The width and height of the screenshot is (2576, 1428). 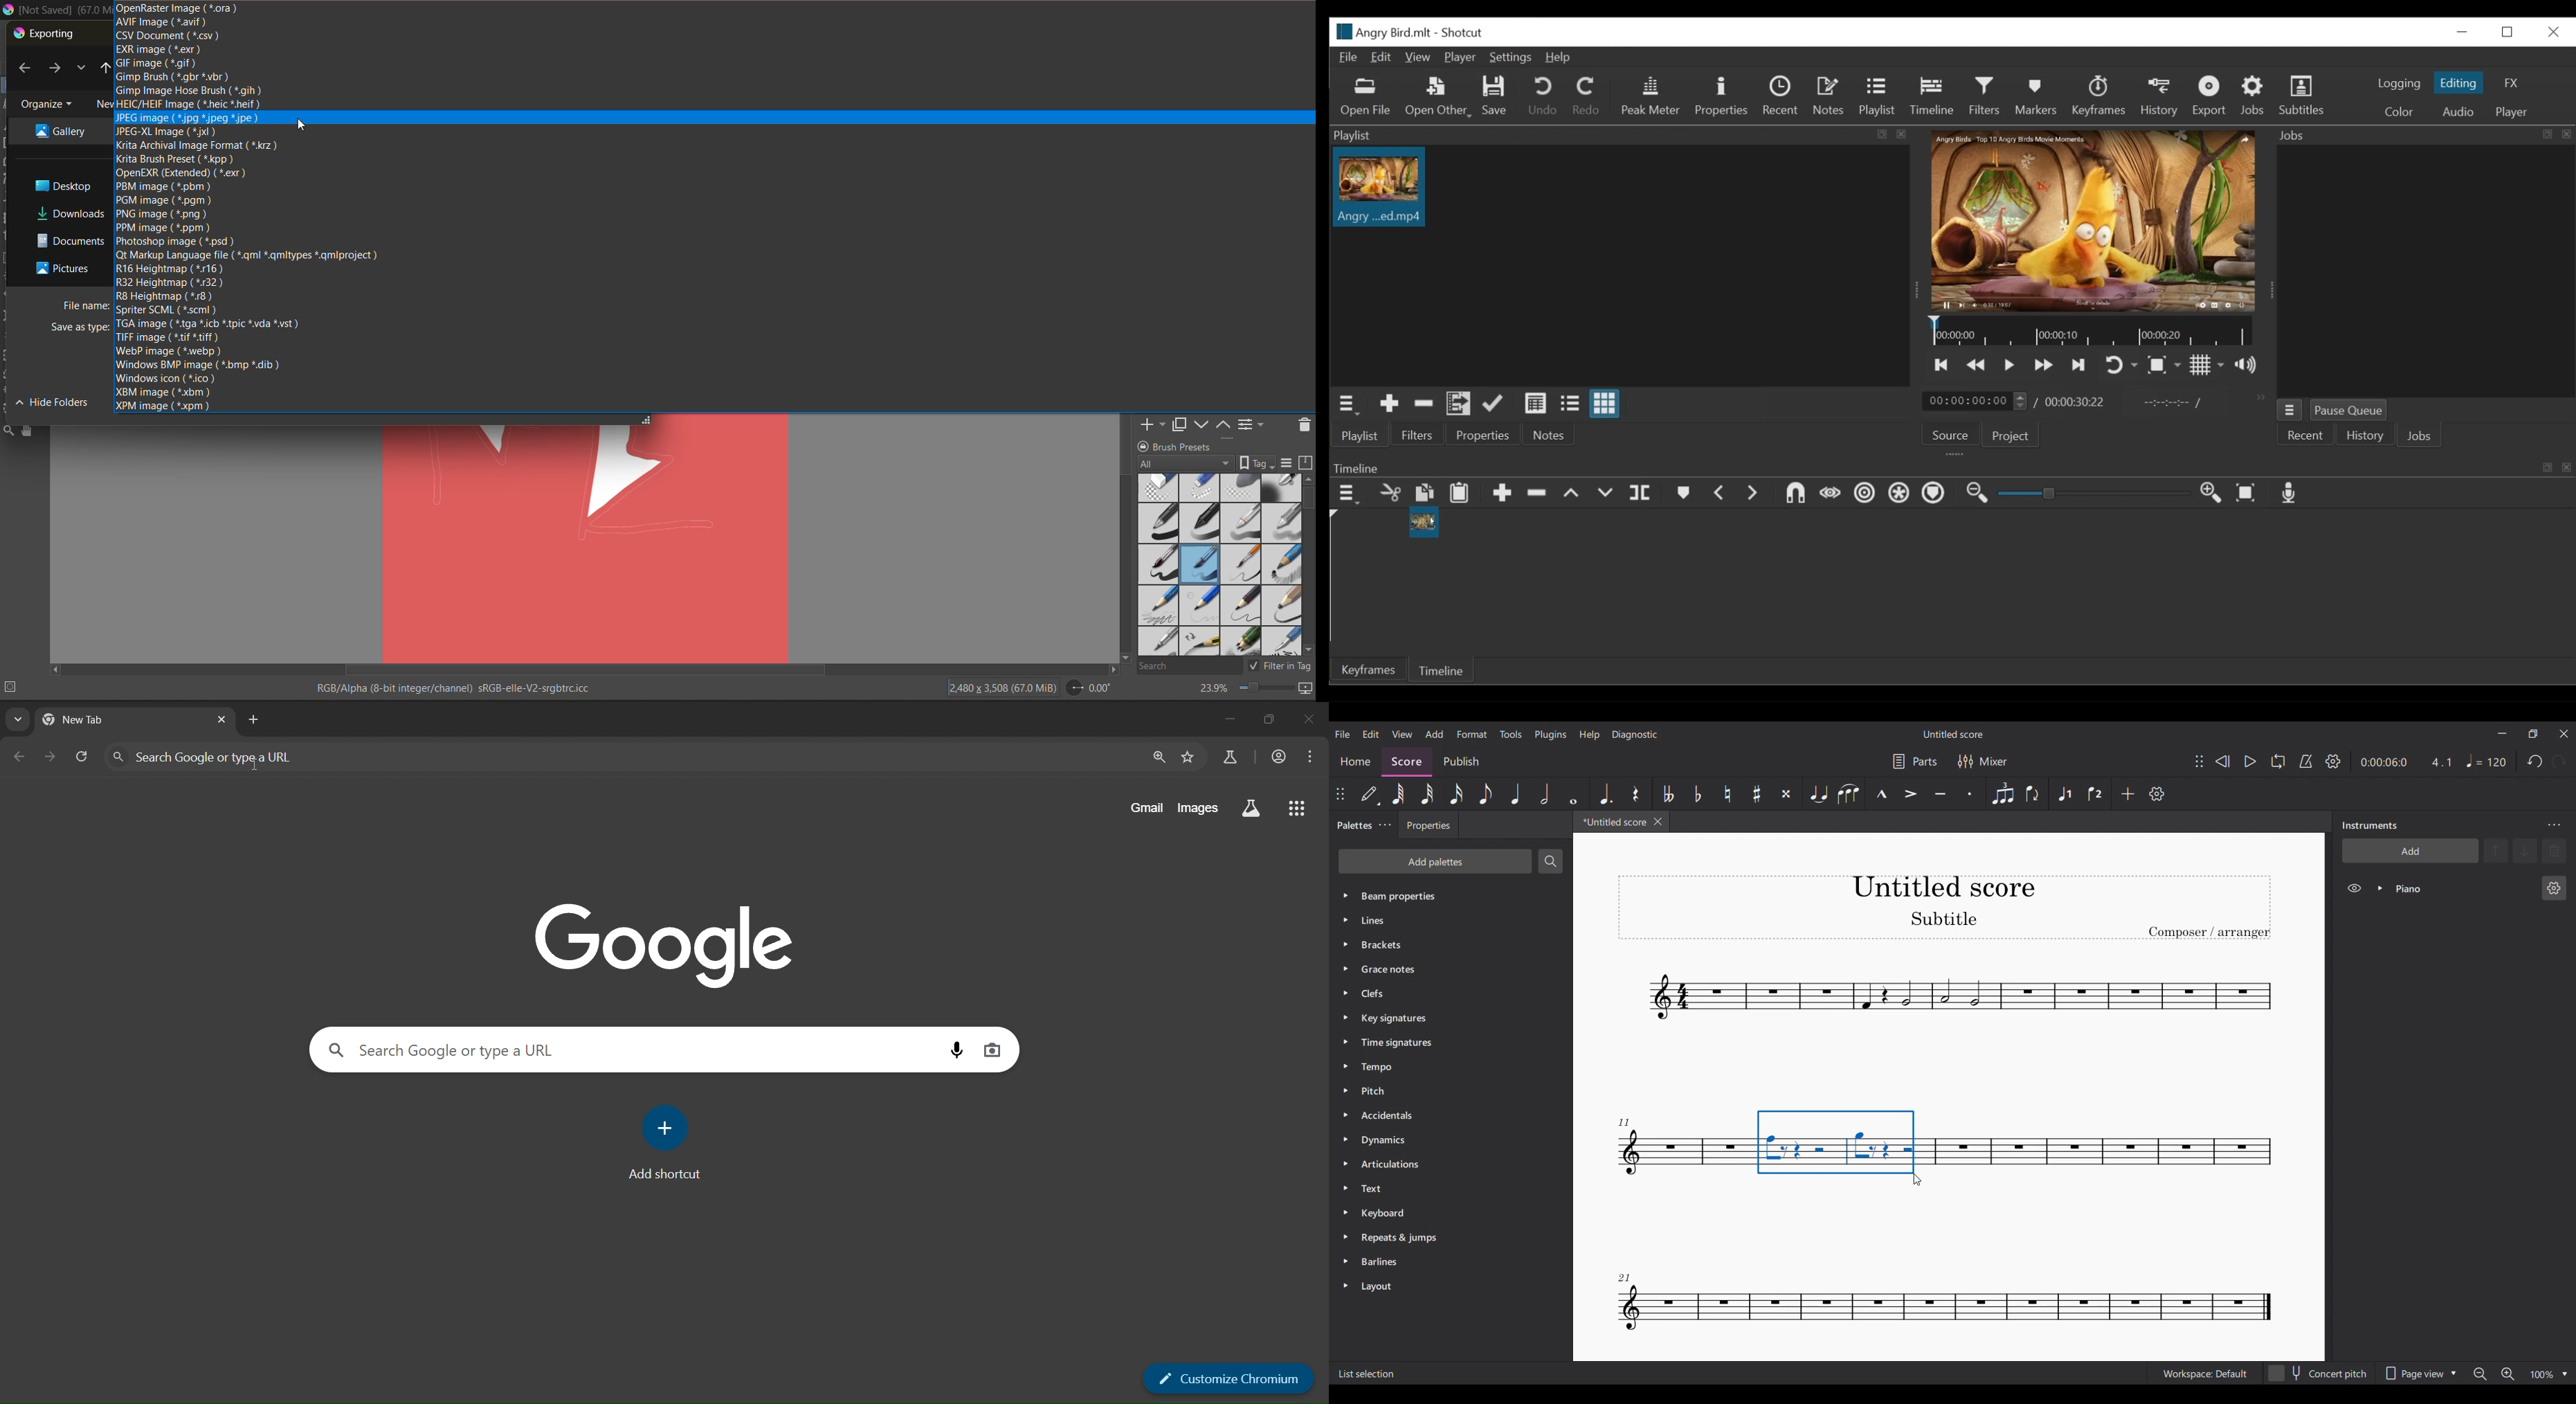 What do you see at coordinates (2554, 851) in the screenshot?
I see `Delete` at bounding box center [2554, 851].